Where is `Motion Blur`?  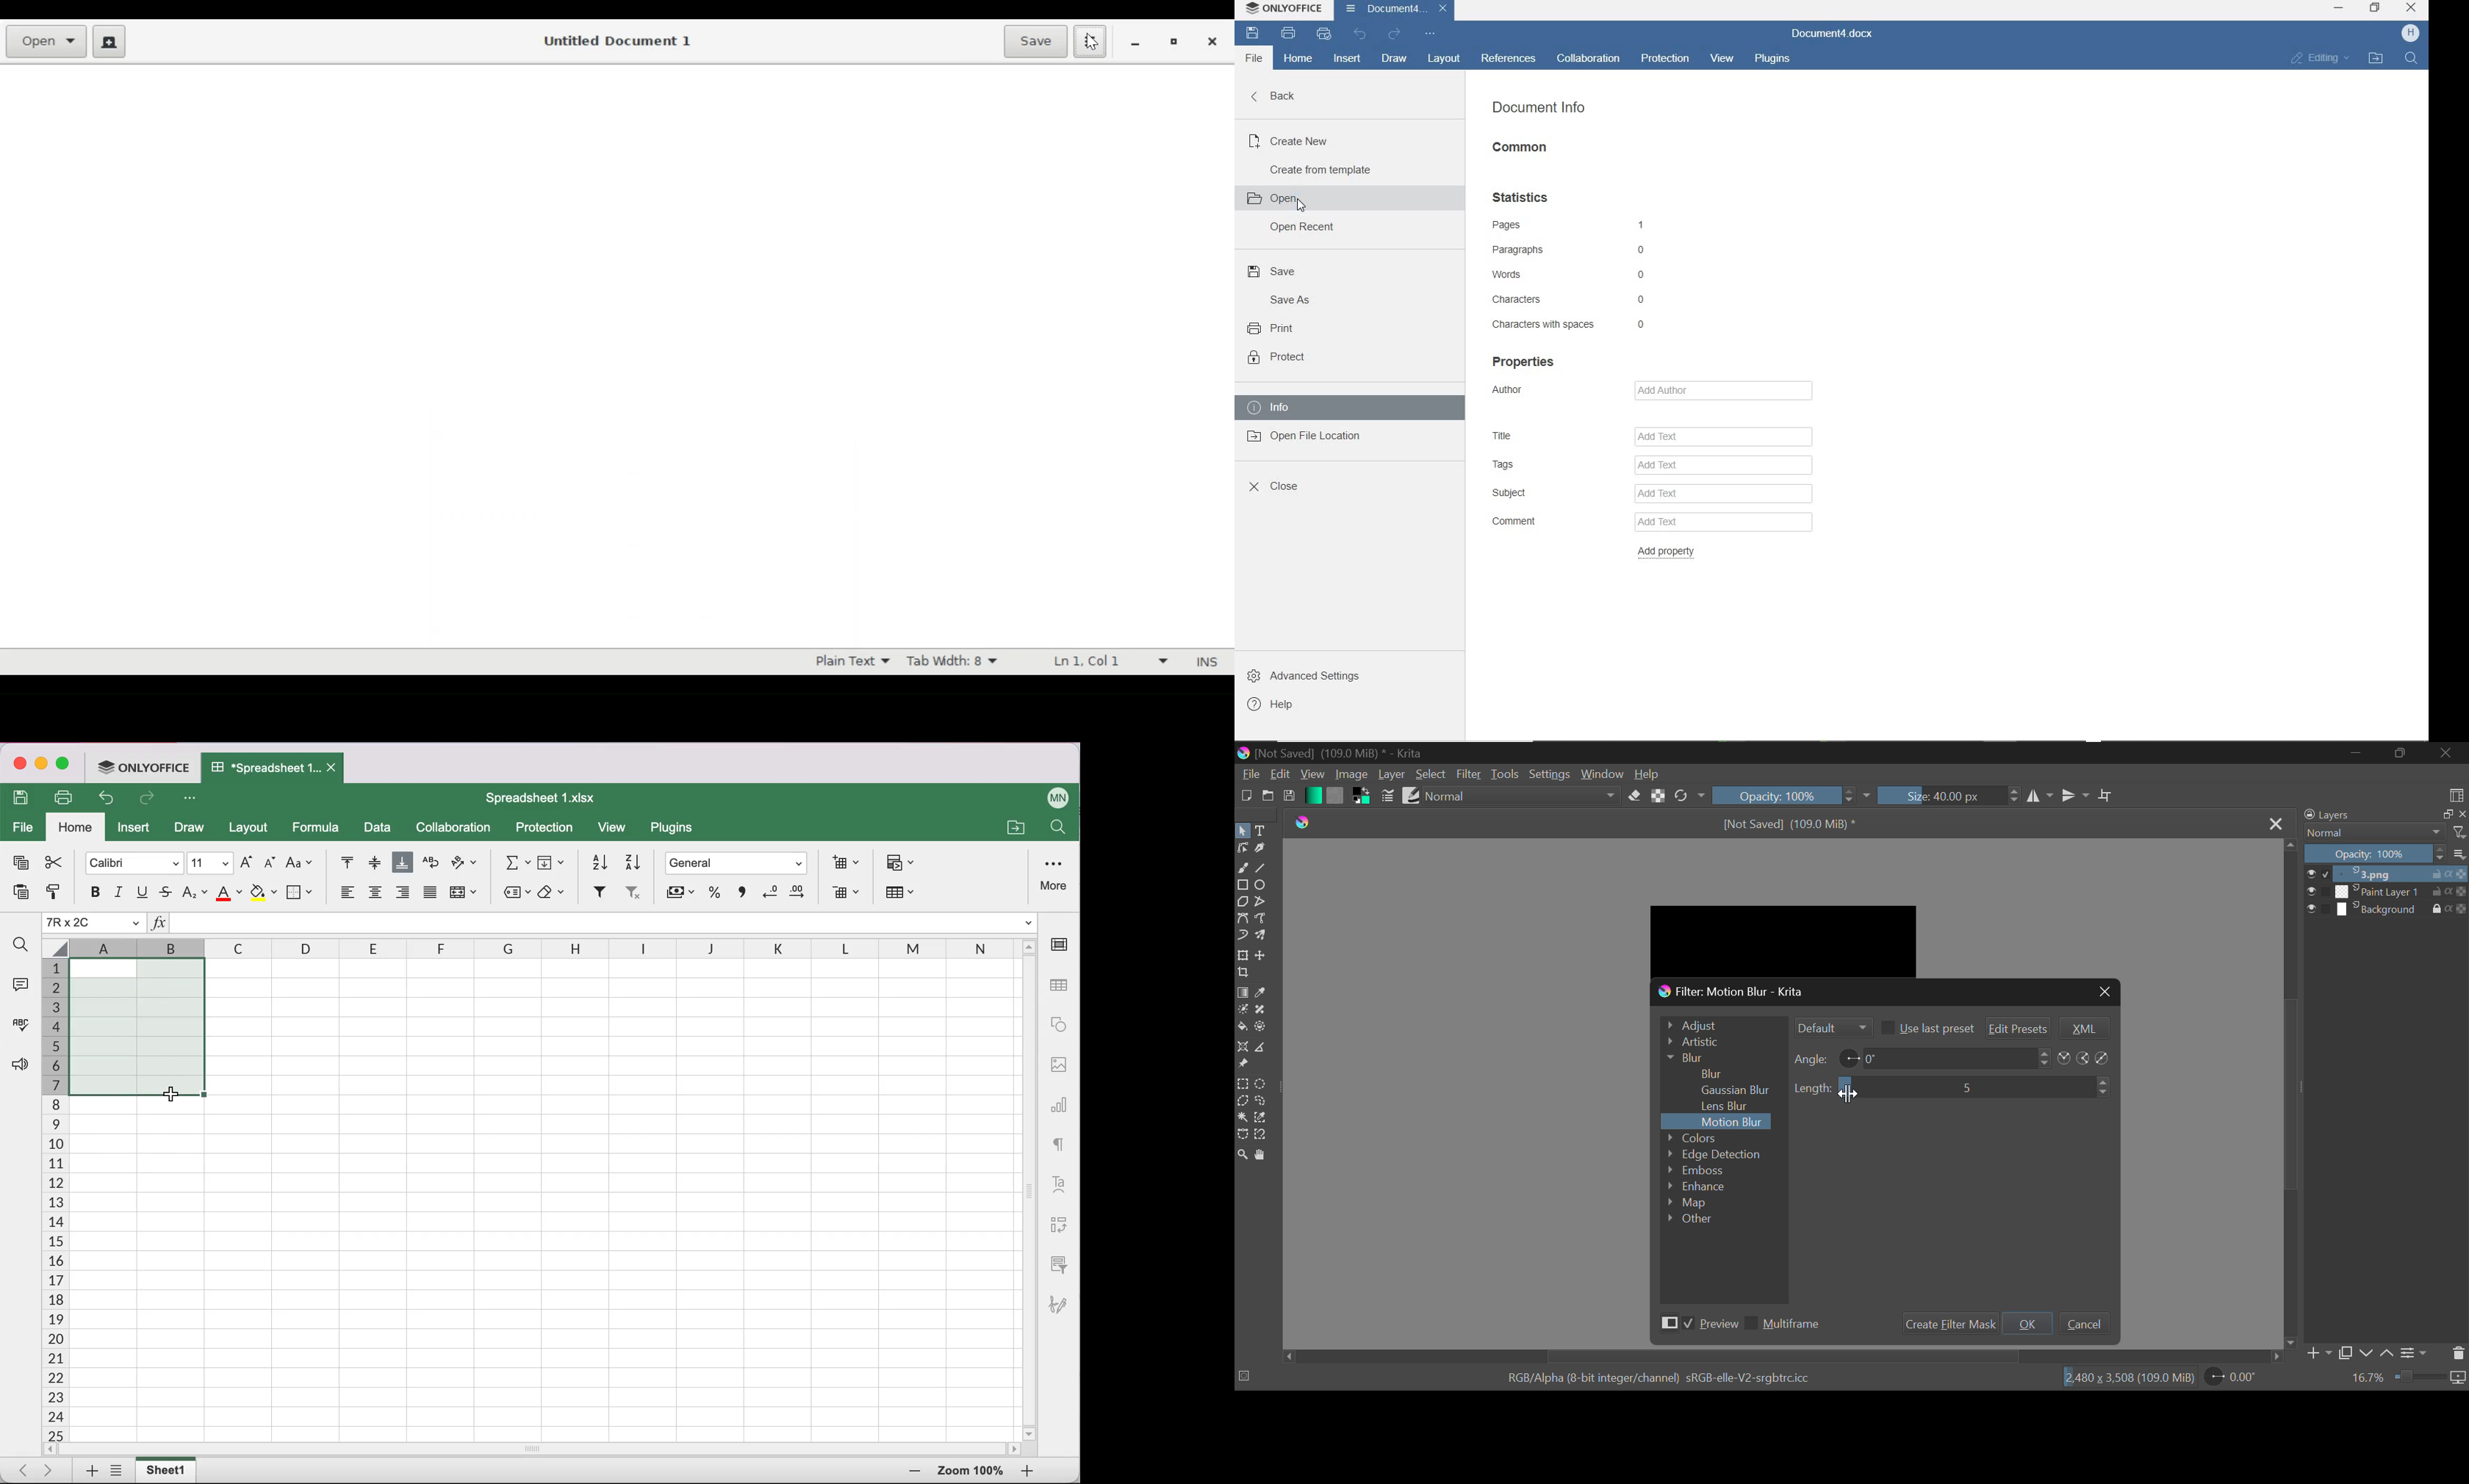 Motion Blur is located at coordinates (1733, 1123).